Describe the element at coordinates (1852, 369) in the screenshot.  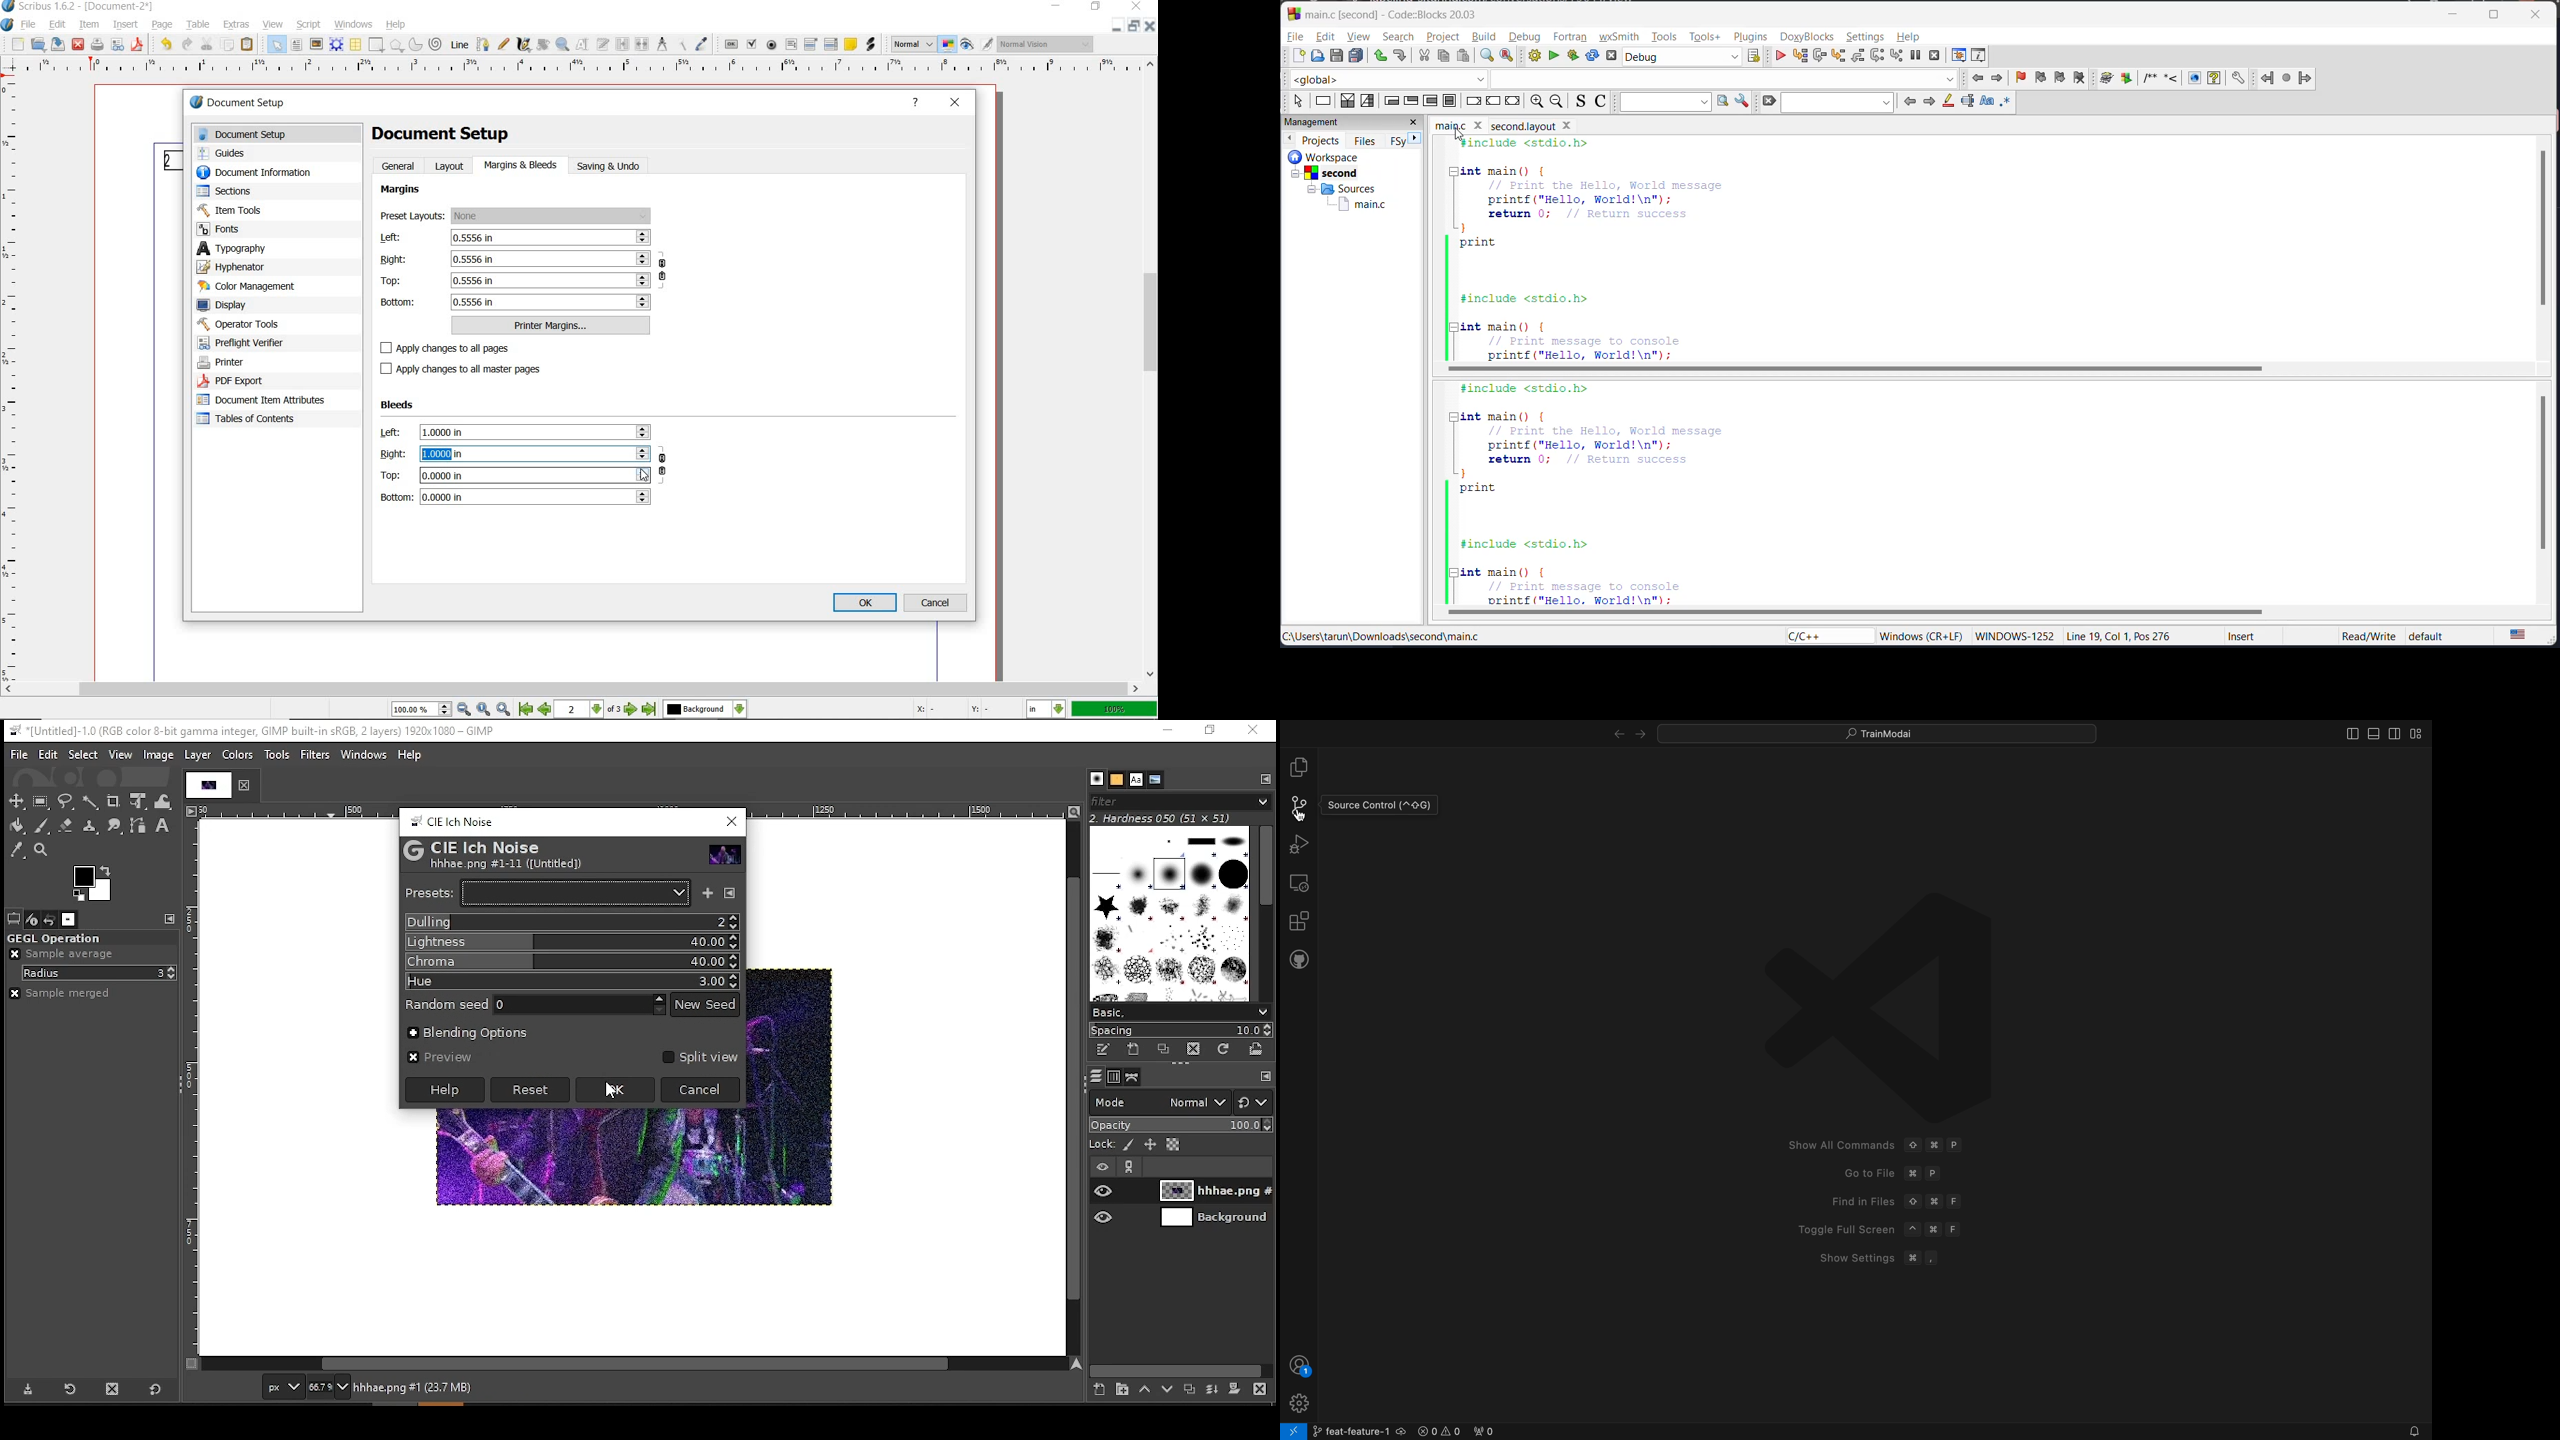
I see `horizontal scroll bar` at that location.